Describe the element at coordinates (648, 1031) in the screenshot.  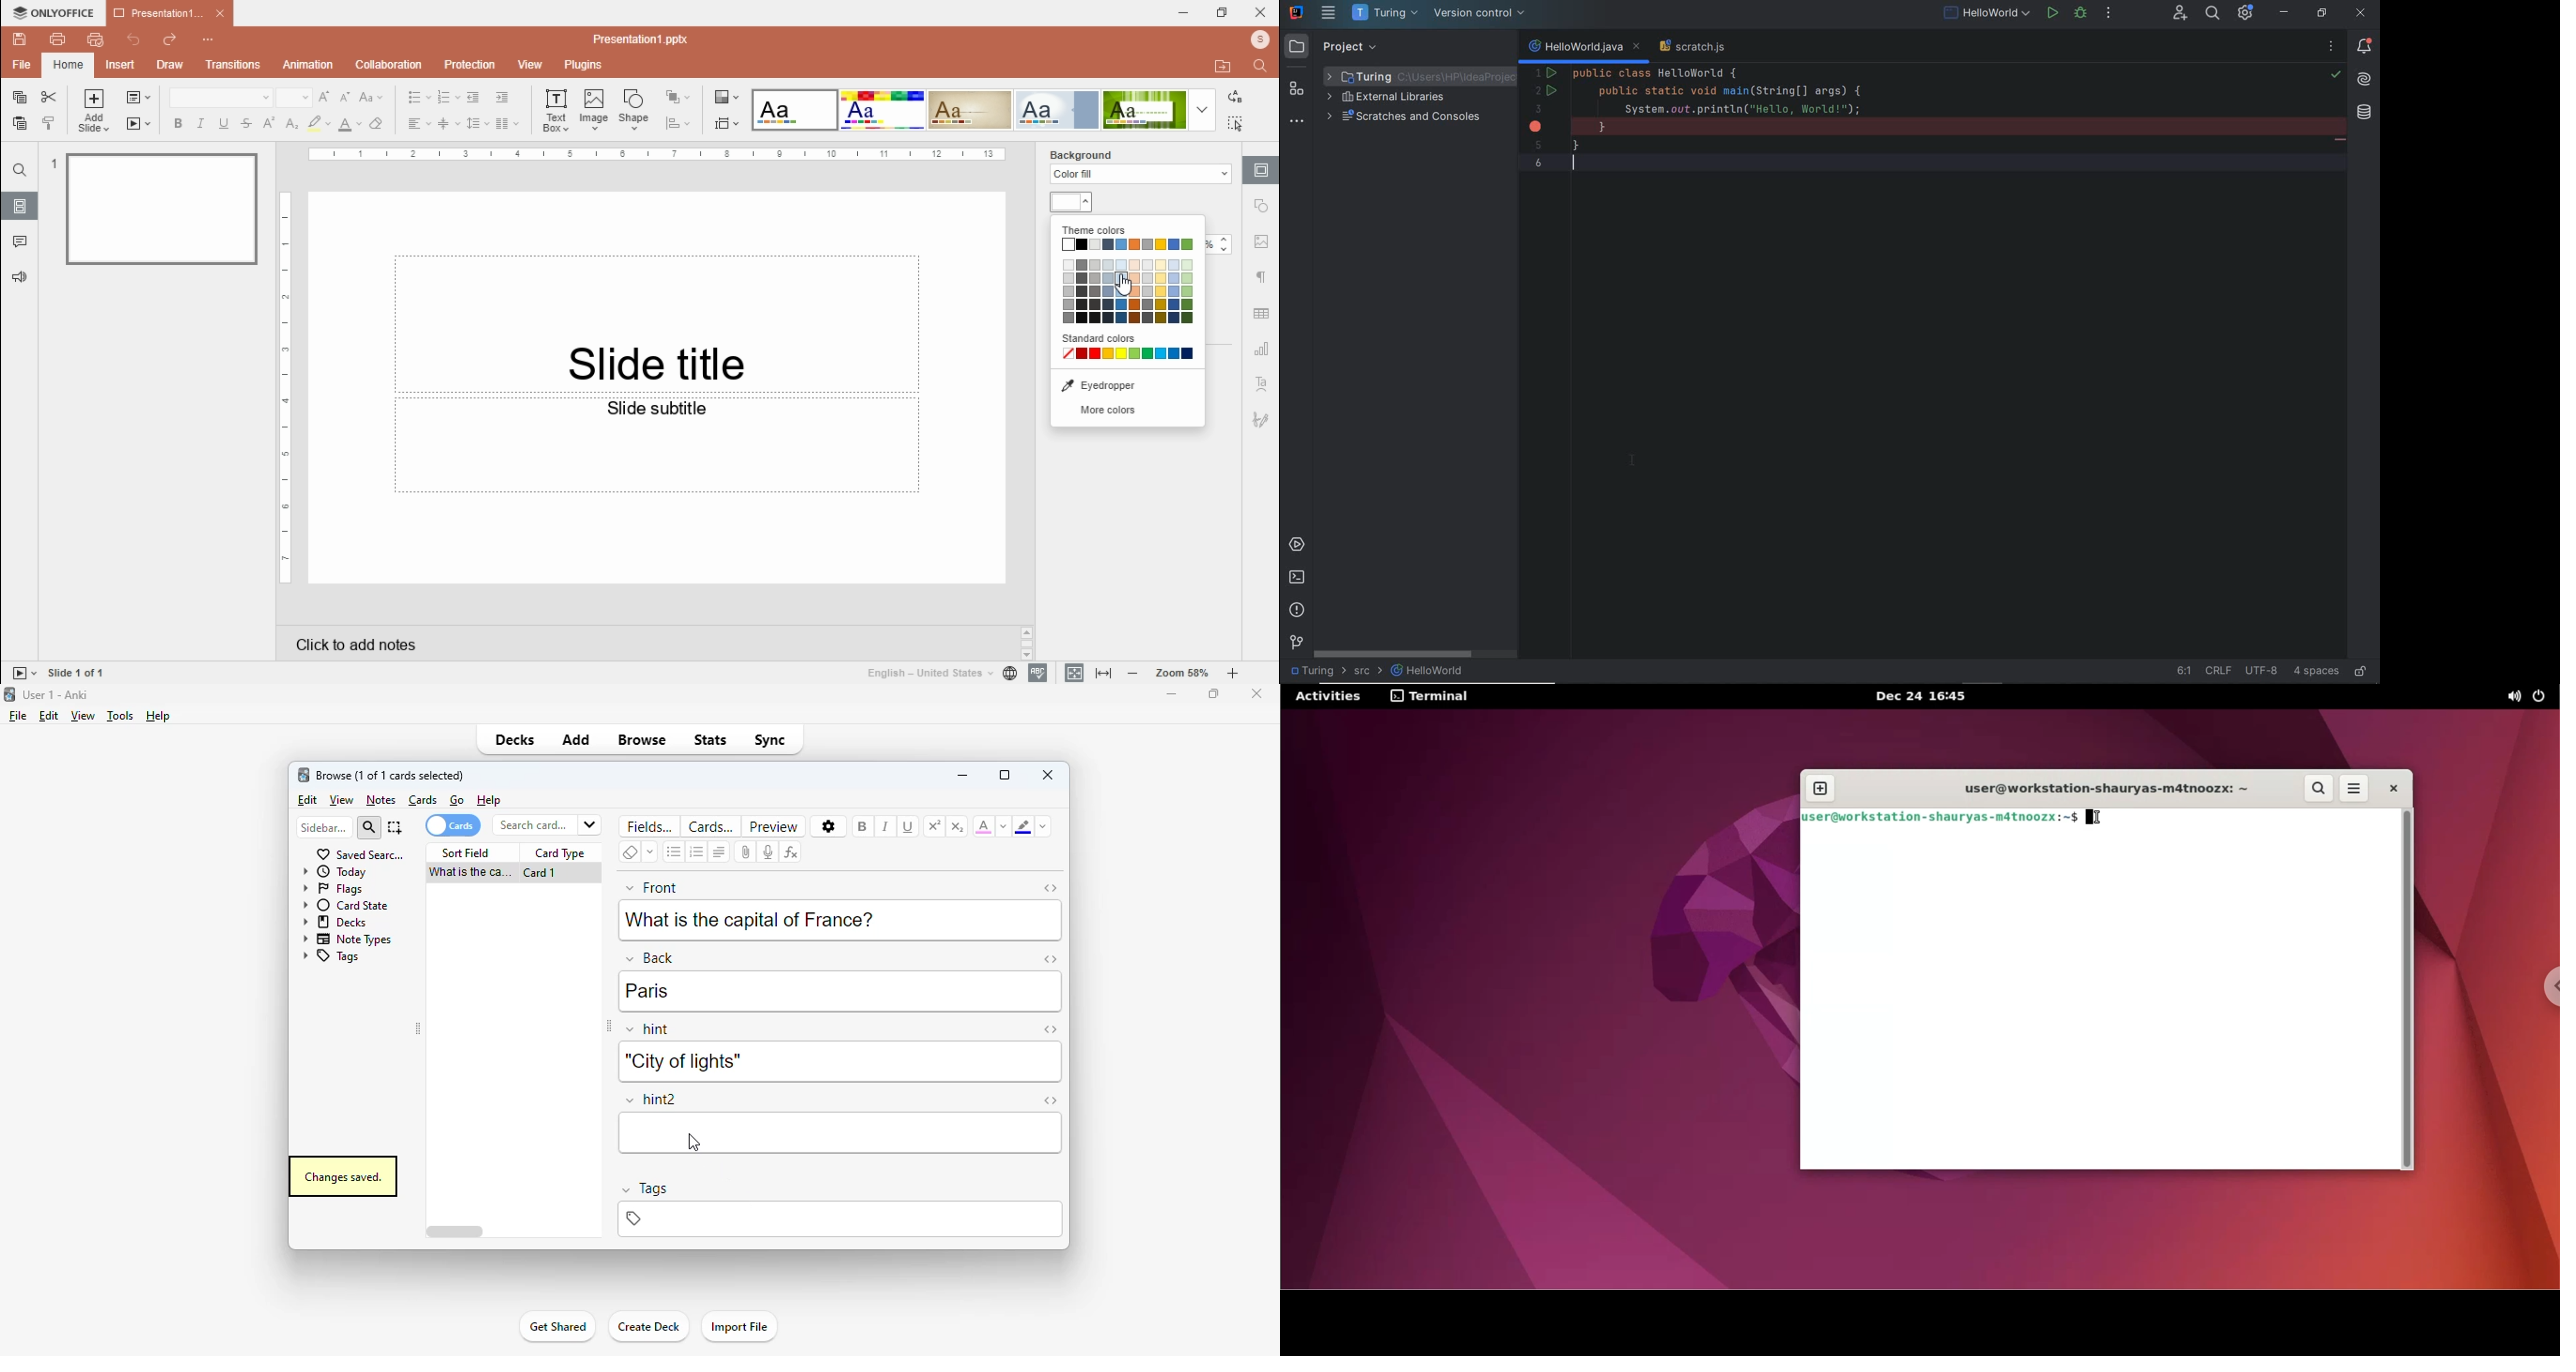
I see `hint` at that location.